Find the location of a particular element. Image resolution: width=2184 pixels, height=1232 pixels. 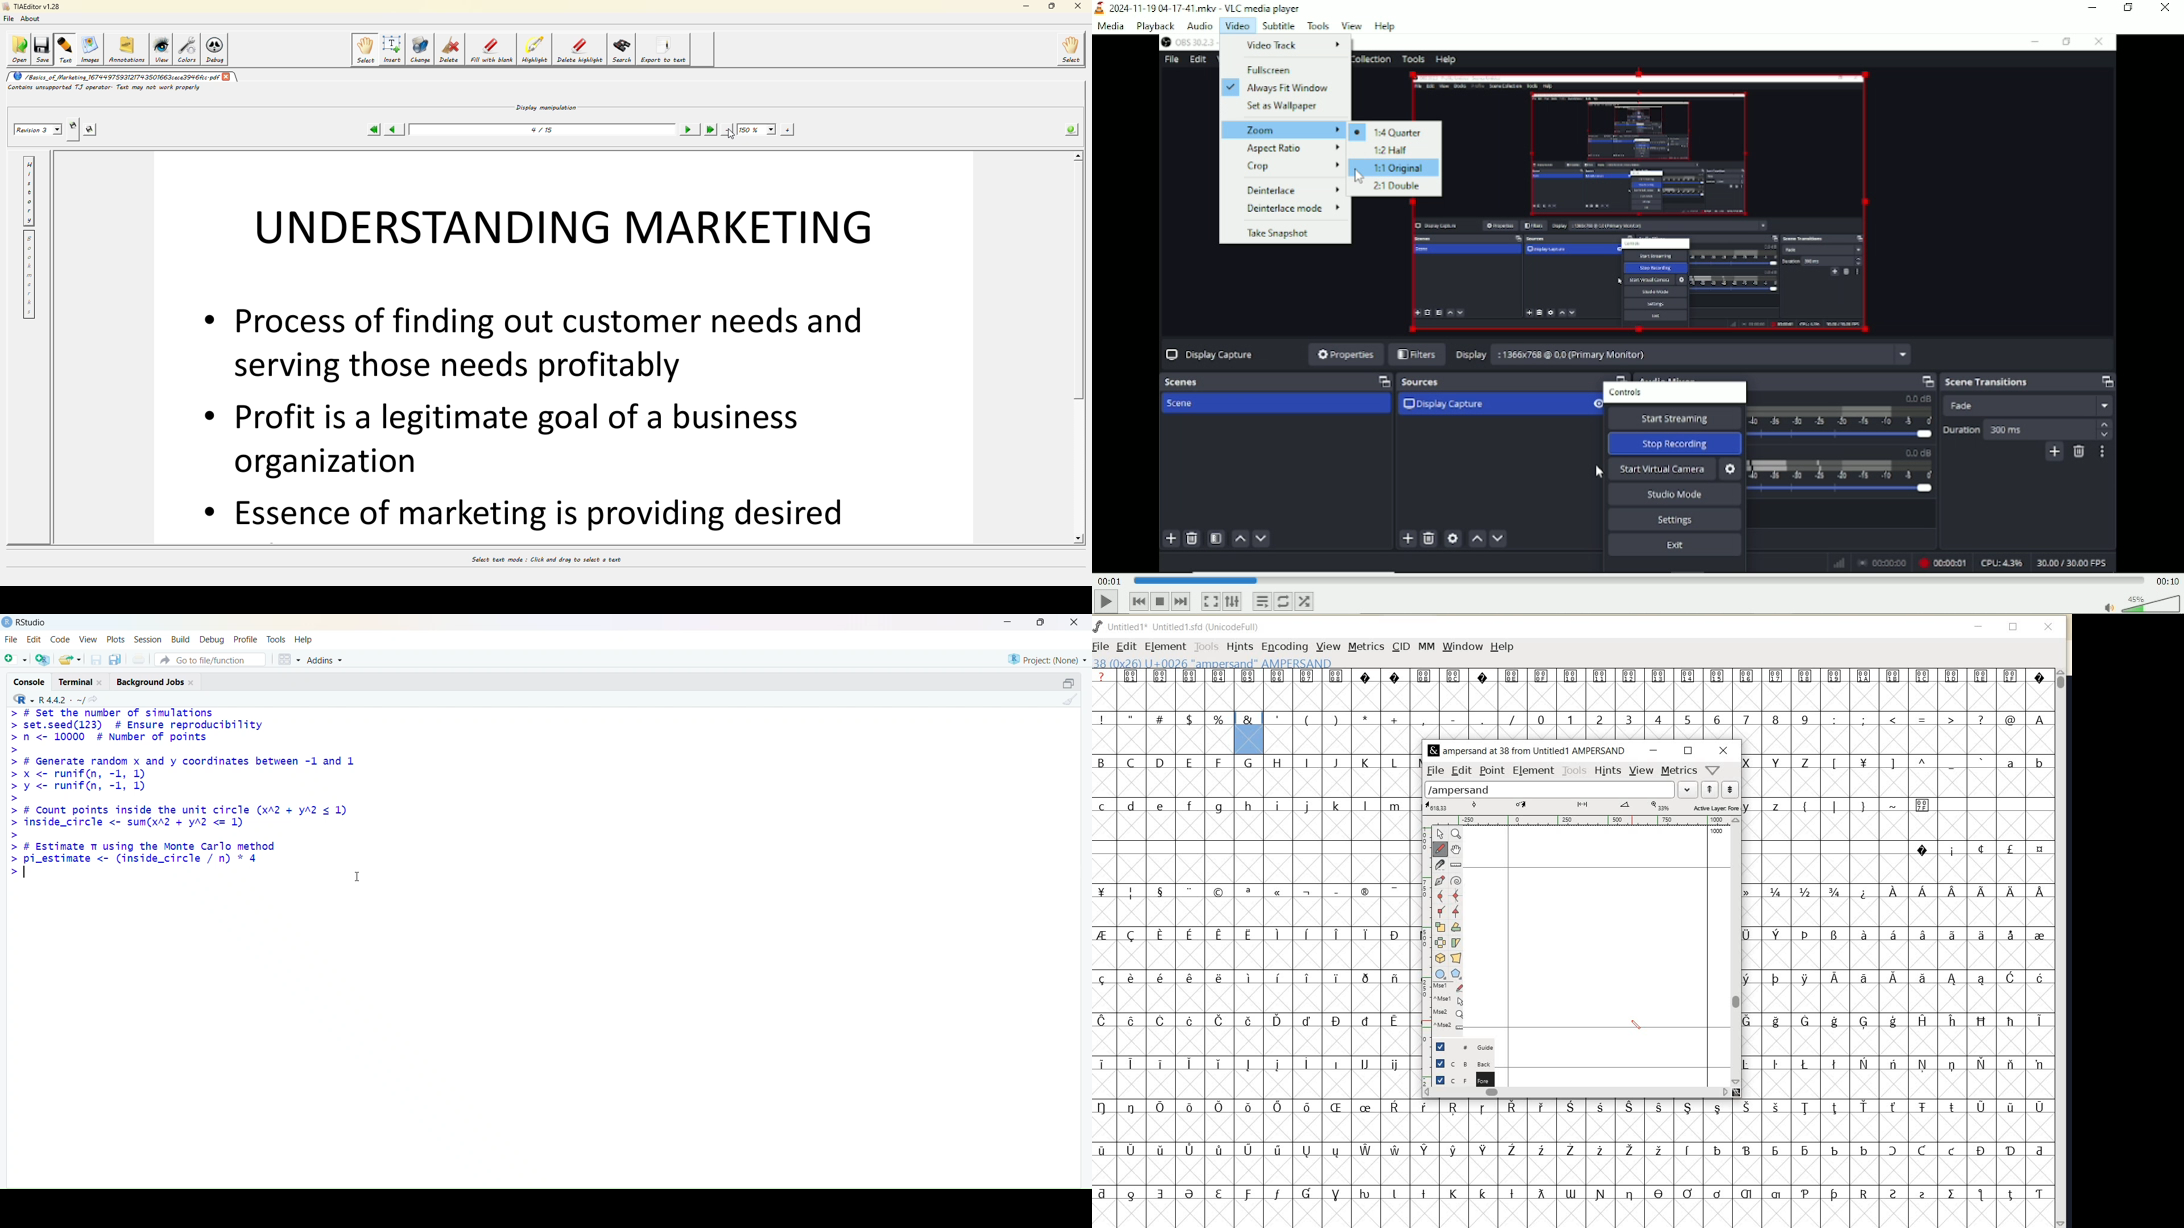

FILE is located at coordinates (1102, 647).